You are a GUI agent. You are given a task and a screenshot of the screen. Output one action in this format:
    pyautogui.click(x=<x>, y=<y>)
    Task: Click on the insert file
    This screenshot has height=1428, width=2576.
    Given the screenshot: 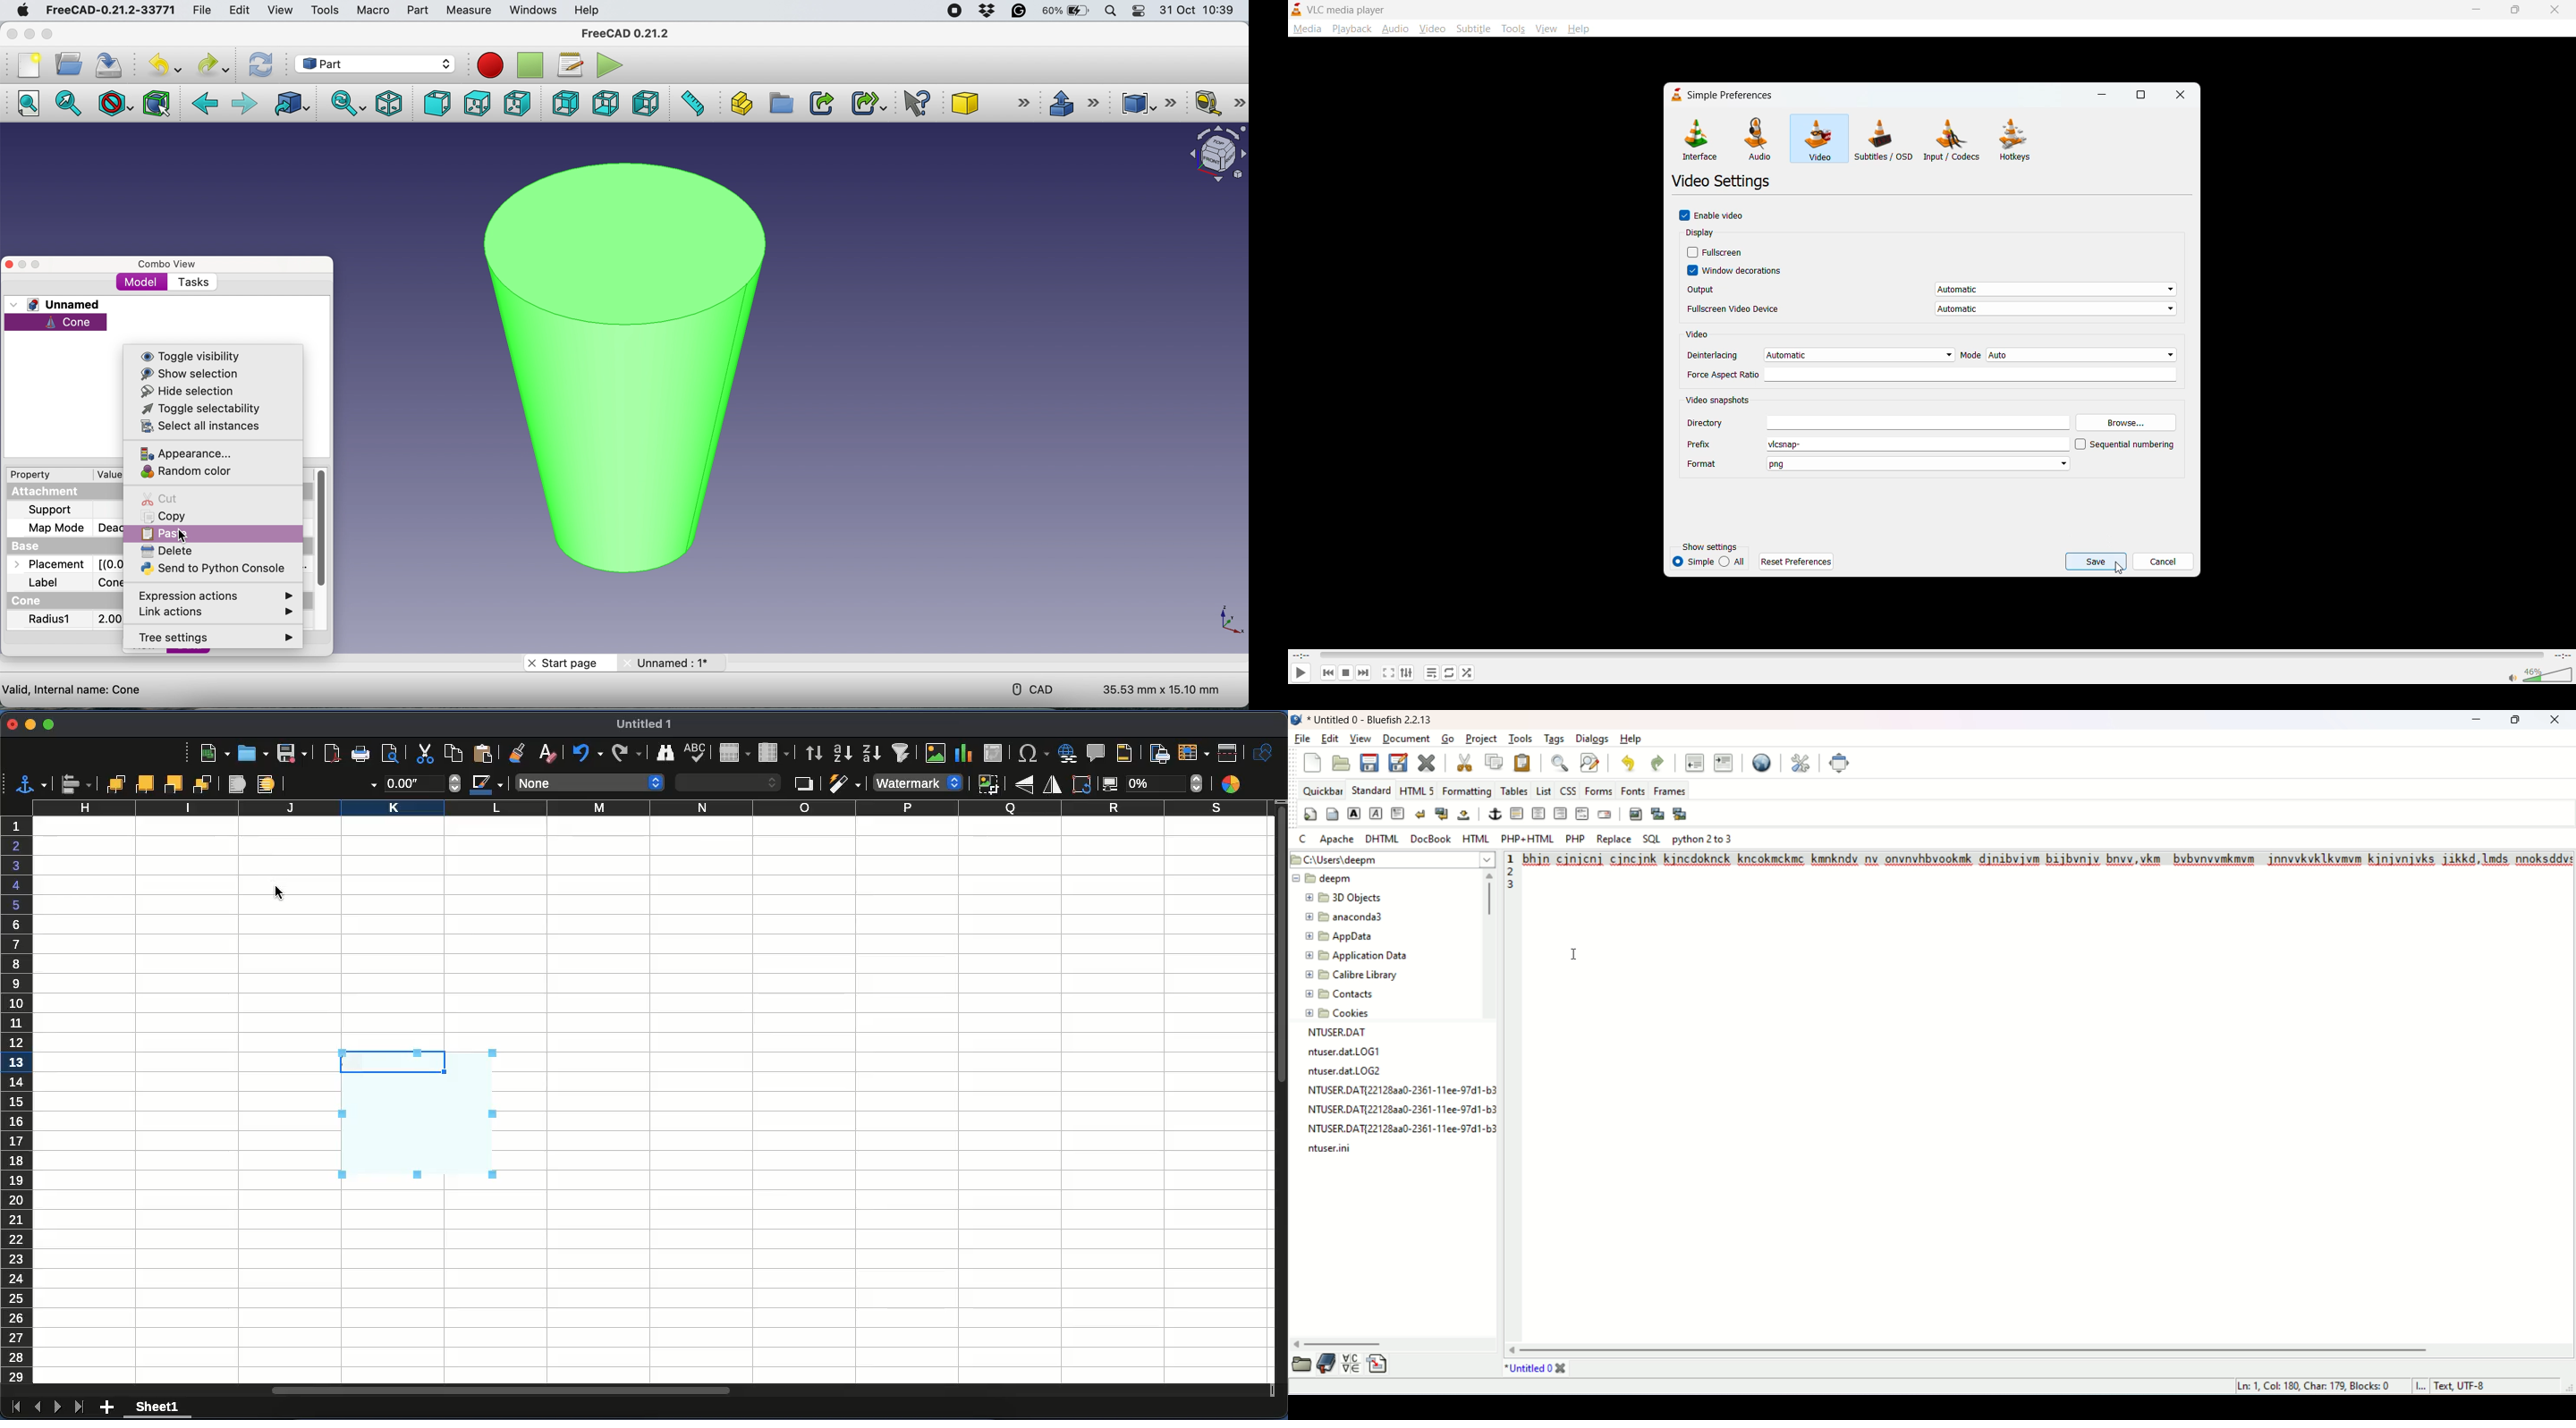 What is the action you would take?
    pyautogui.click(x=1381, y=1365)
    